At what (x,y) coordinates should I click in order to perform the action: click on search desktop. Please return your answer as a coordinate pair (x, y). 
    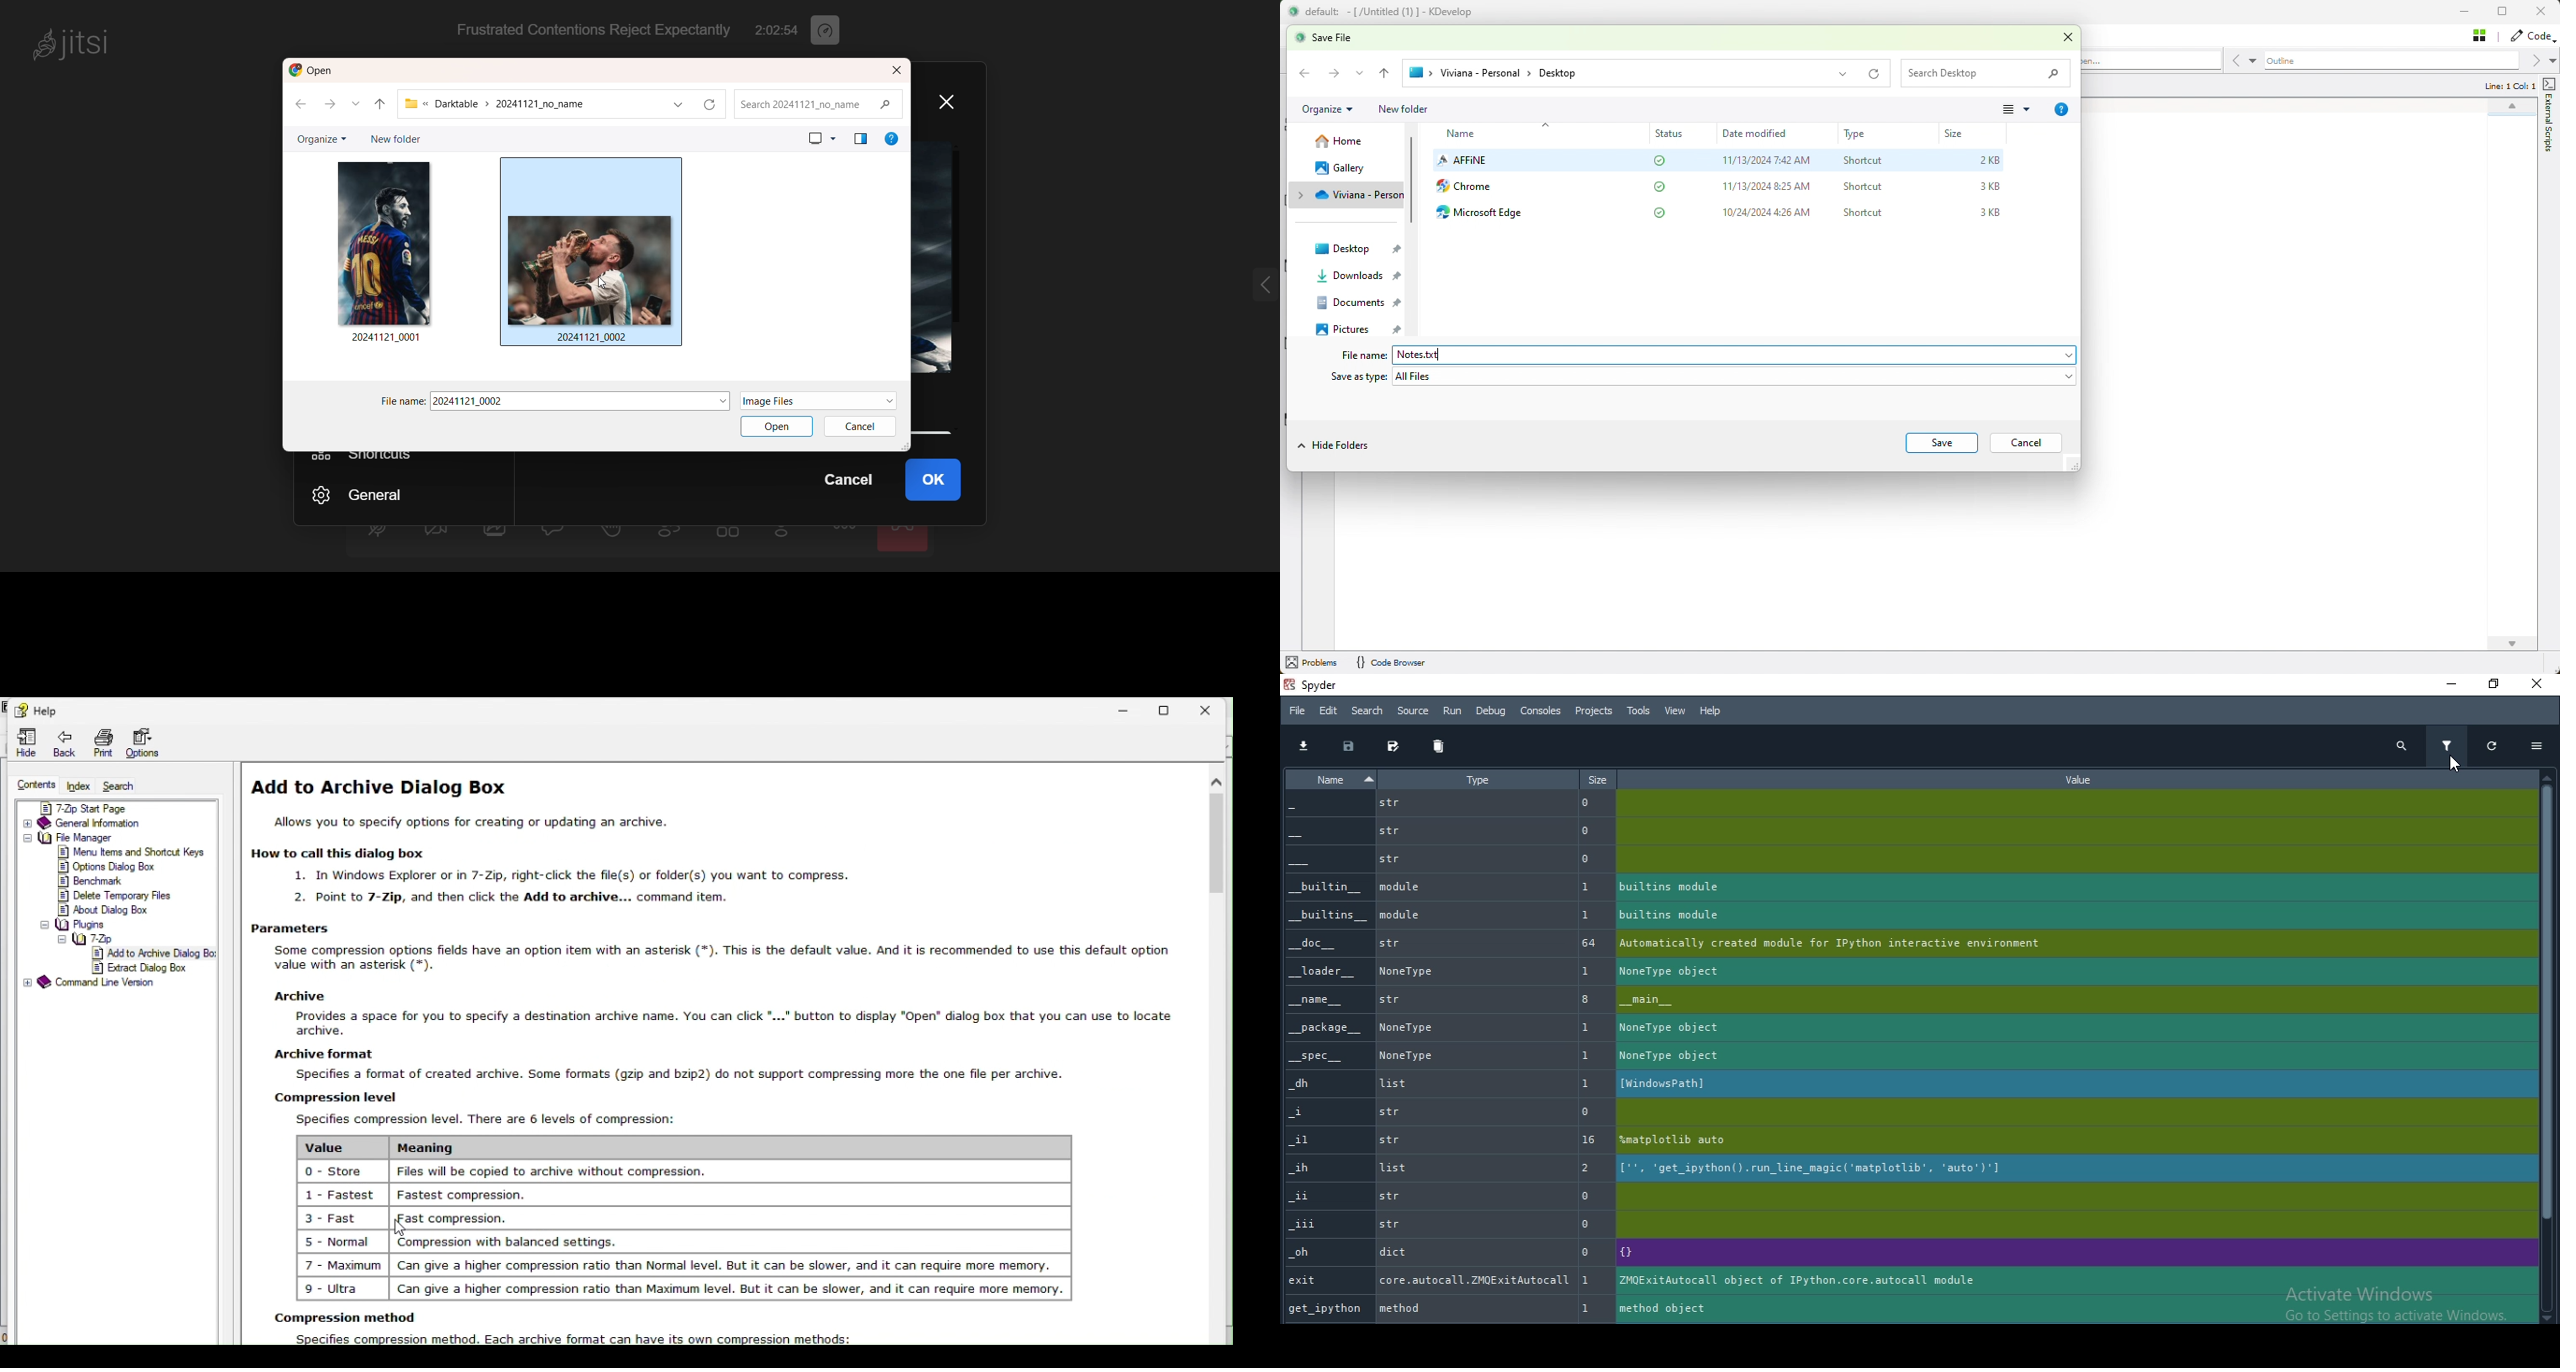
    Looking at the image, I should click on (1988, 76).